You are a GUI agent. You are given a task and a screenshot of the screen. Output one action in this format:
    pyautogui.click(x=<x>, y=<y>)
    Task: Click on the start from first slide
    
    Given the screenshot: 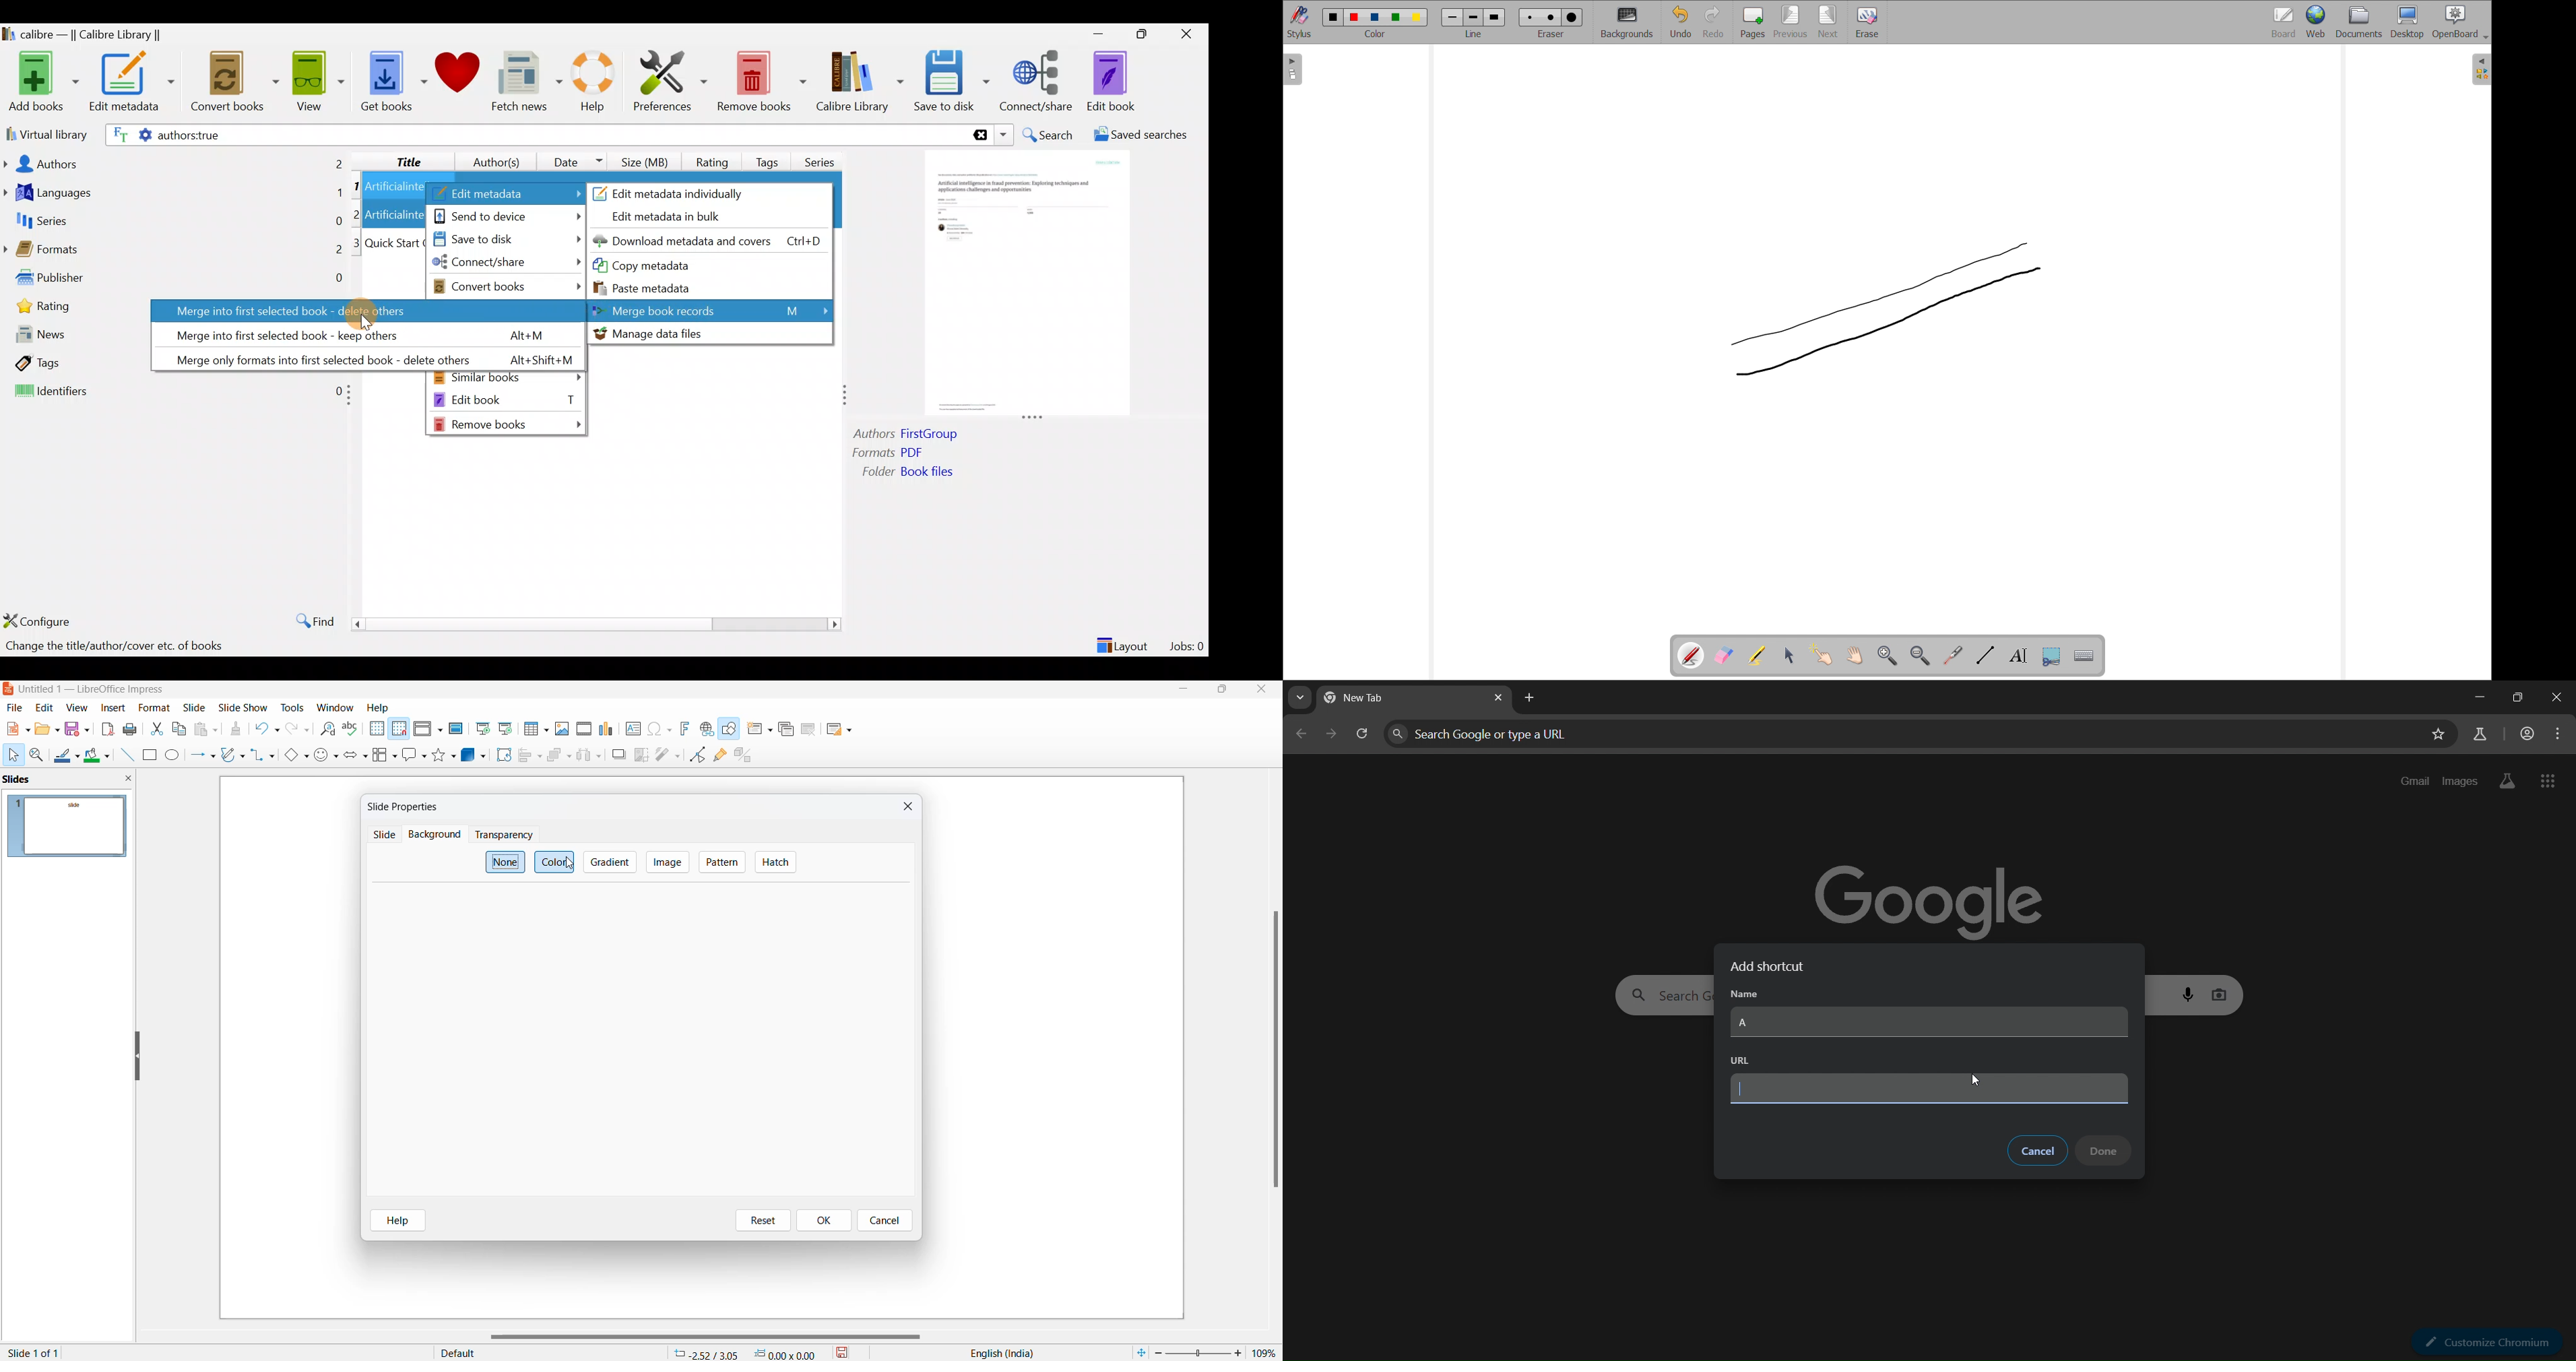 What is the action you would take?
    pyautogui.click(x=482, y=729)
    